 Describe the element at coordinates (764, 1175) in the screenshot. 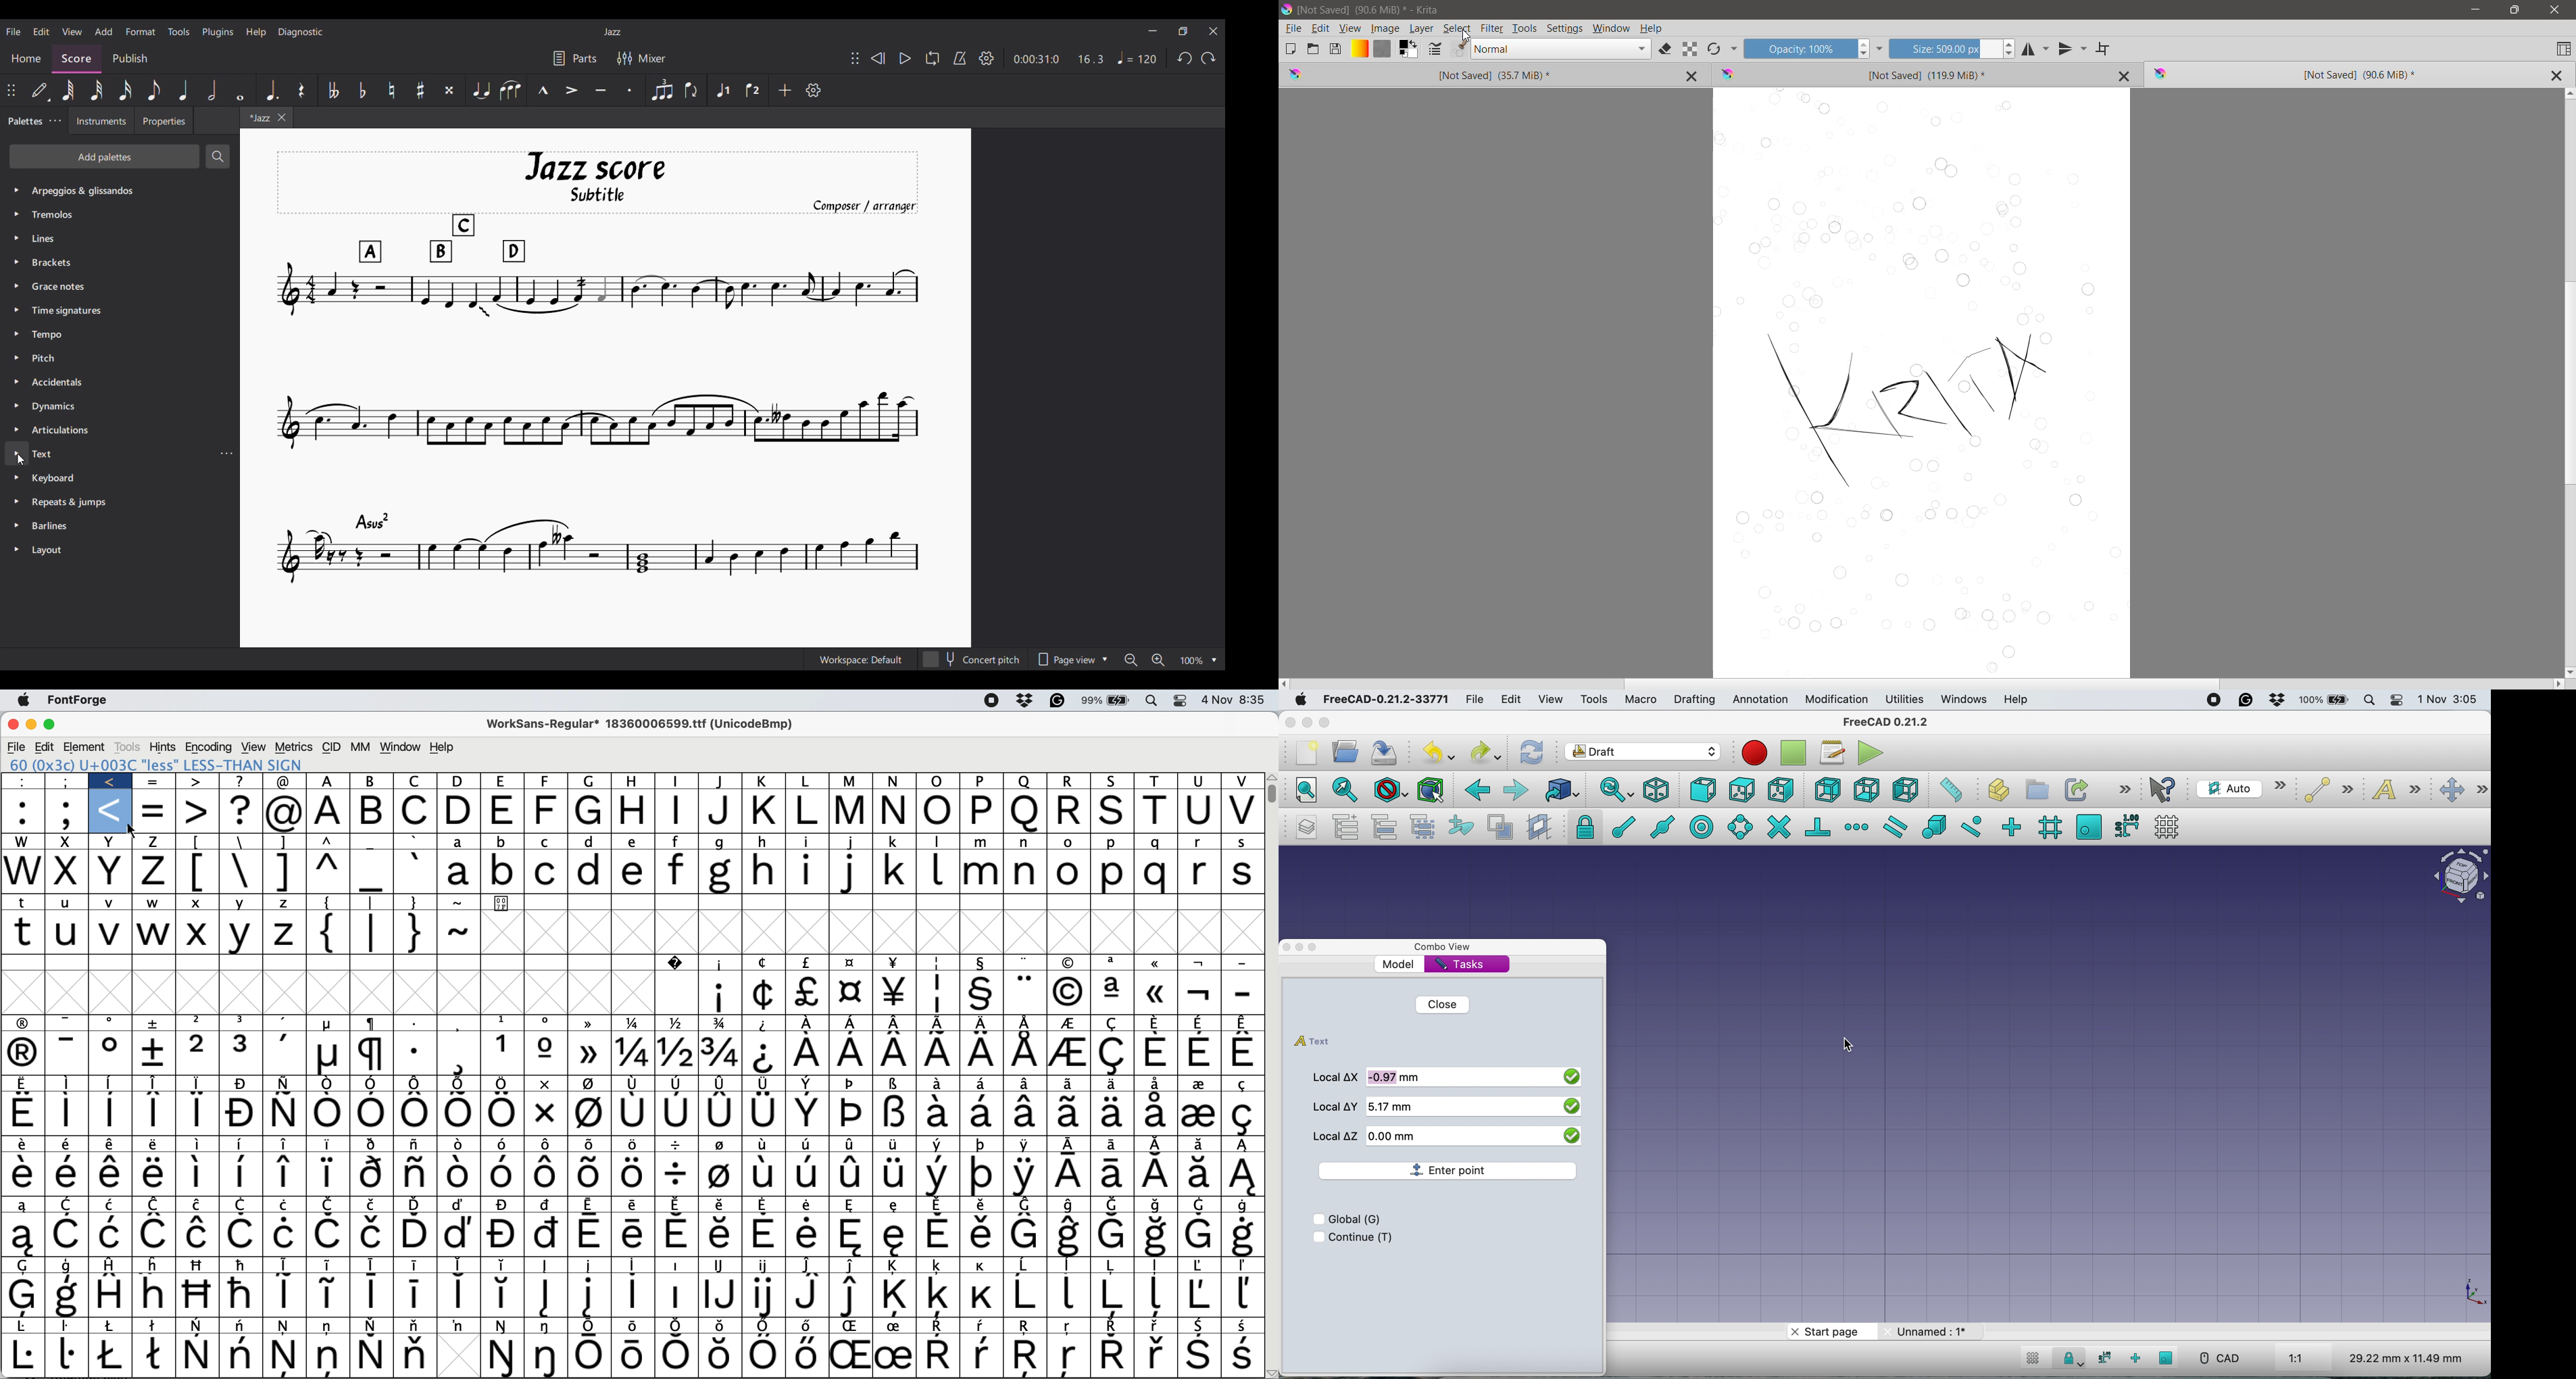

I see `Symbol` at that location.